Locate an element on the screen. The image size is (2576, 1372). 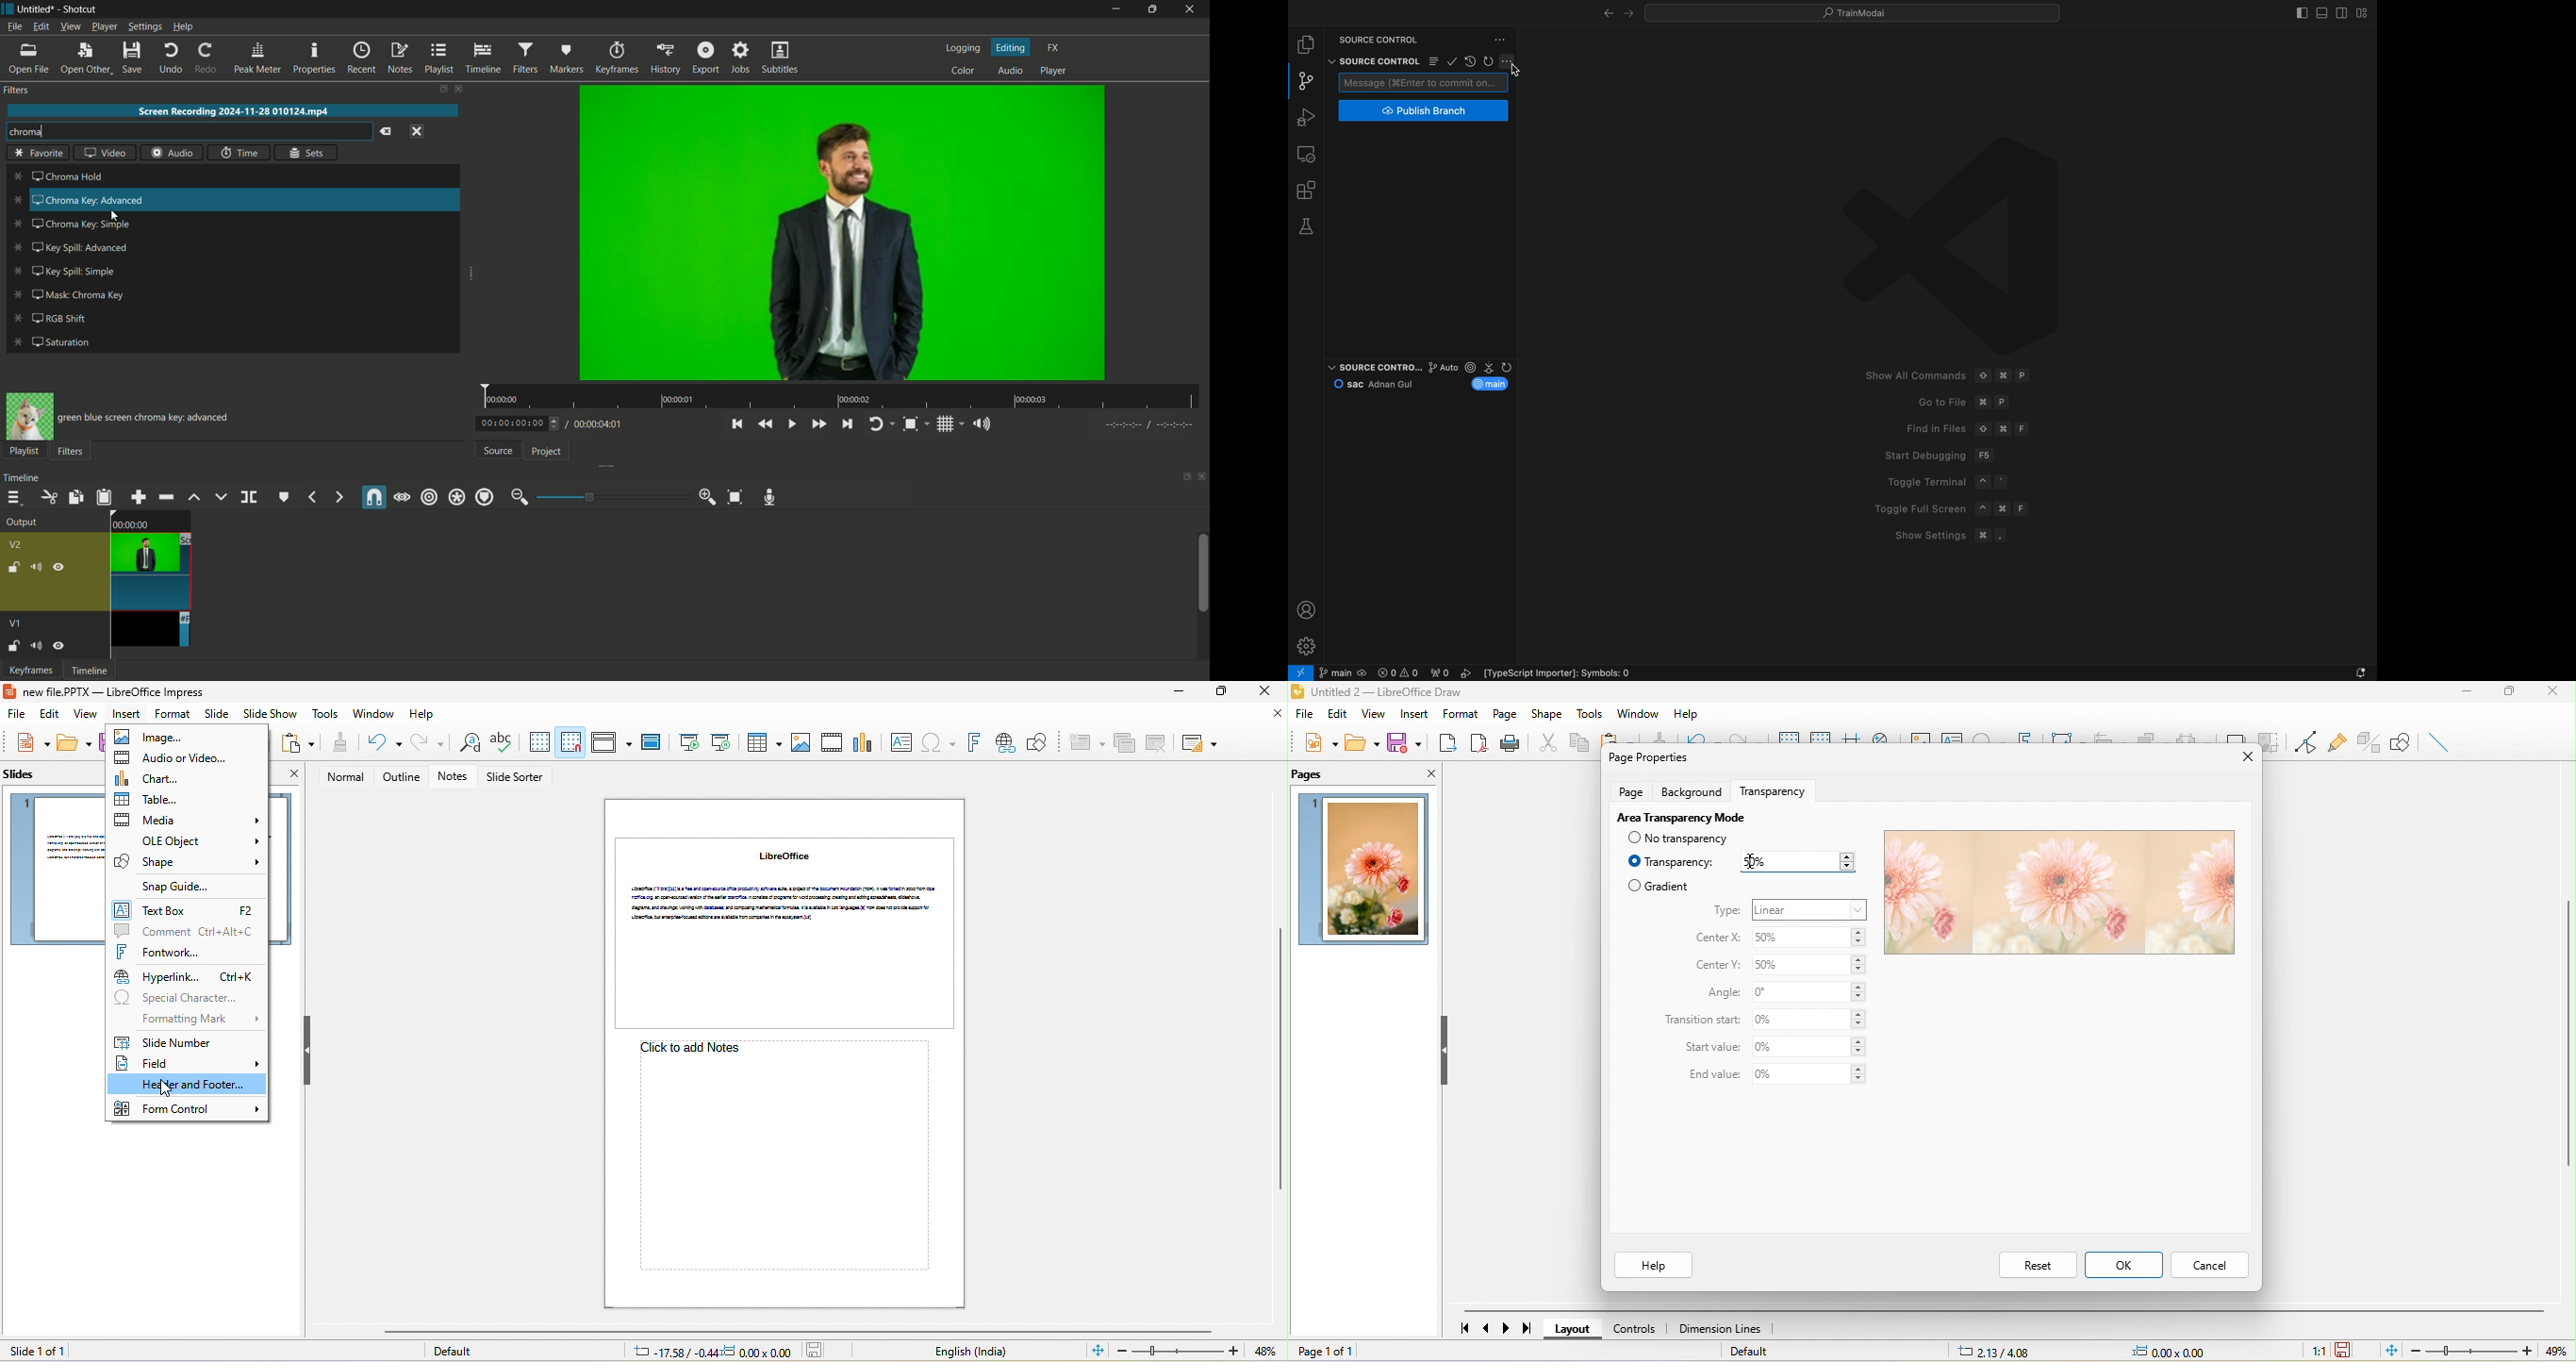
shotcut is located at coordinates (80, 9).